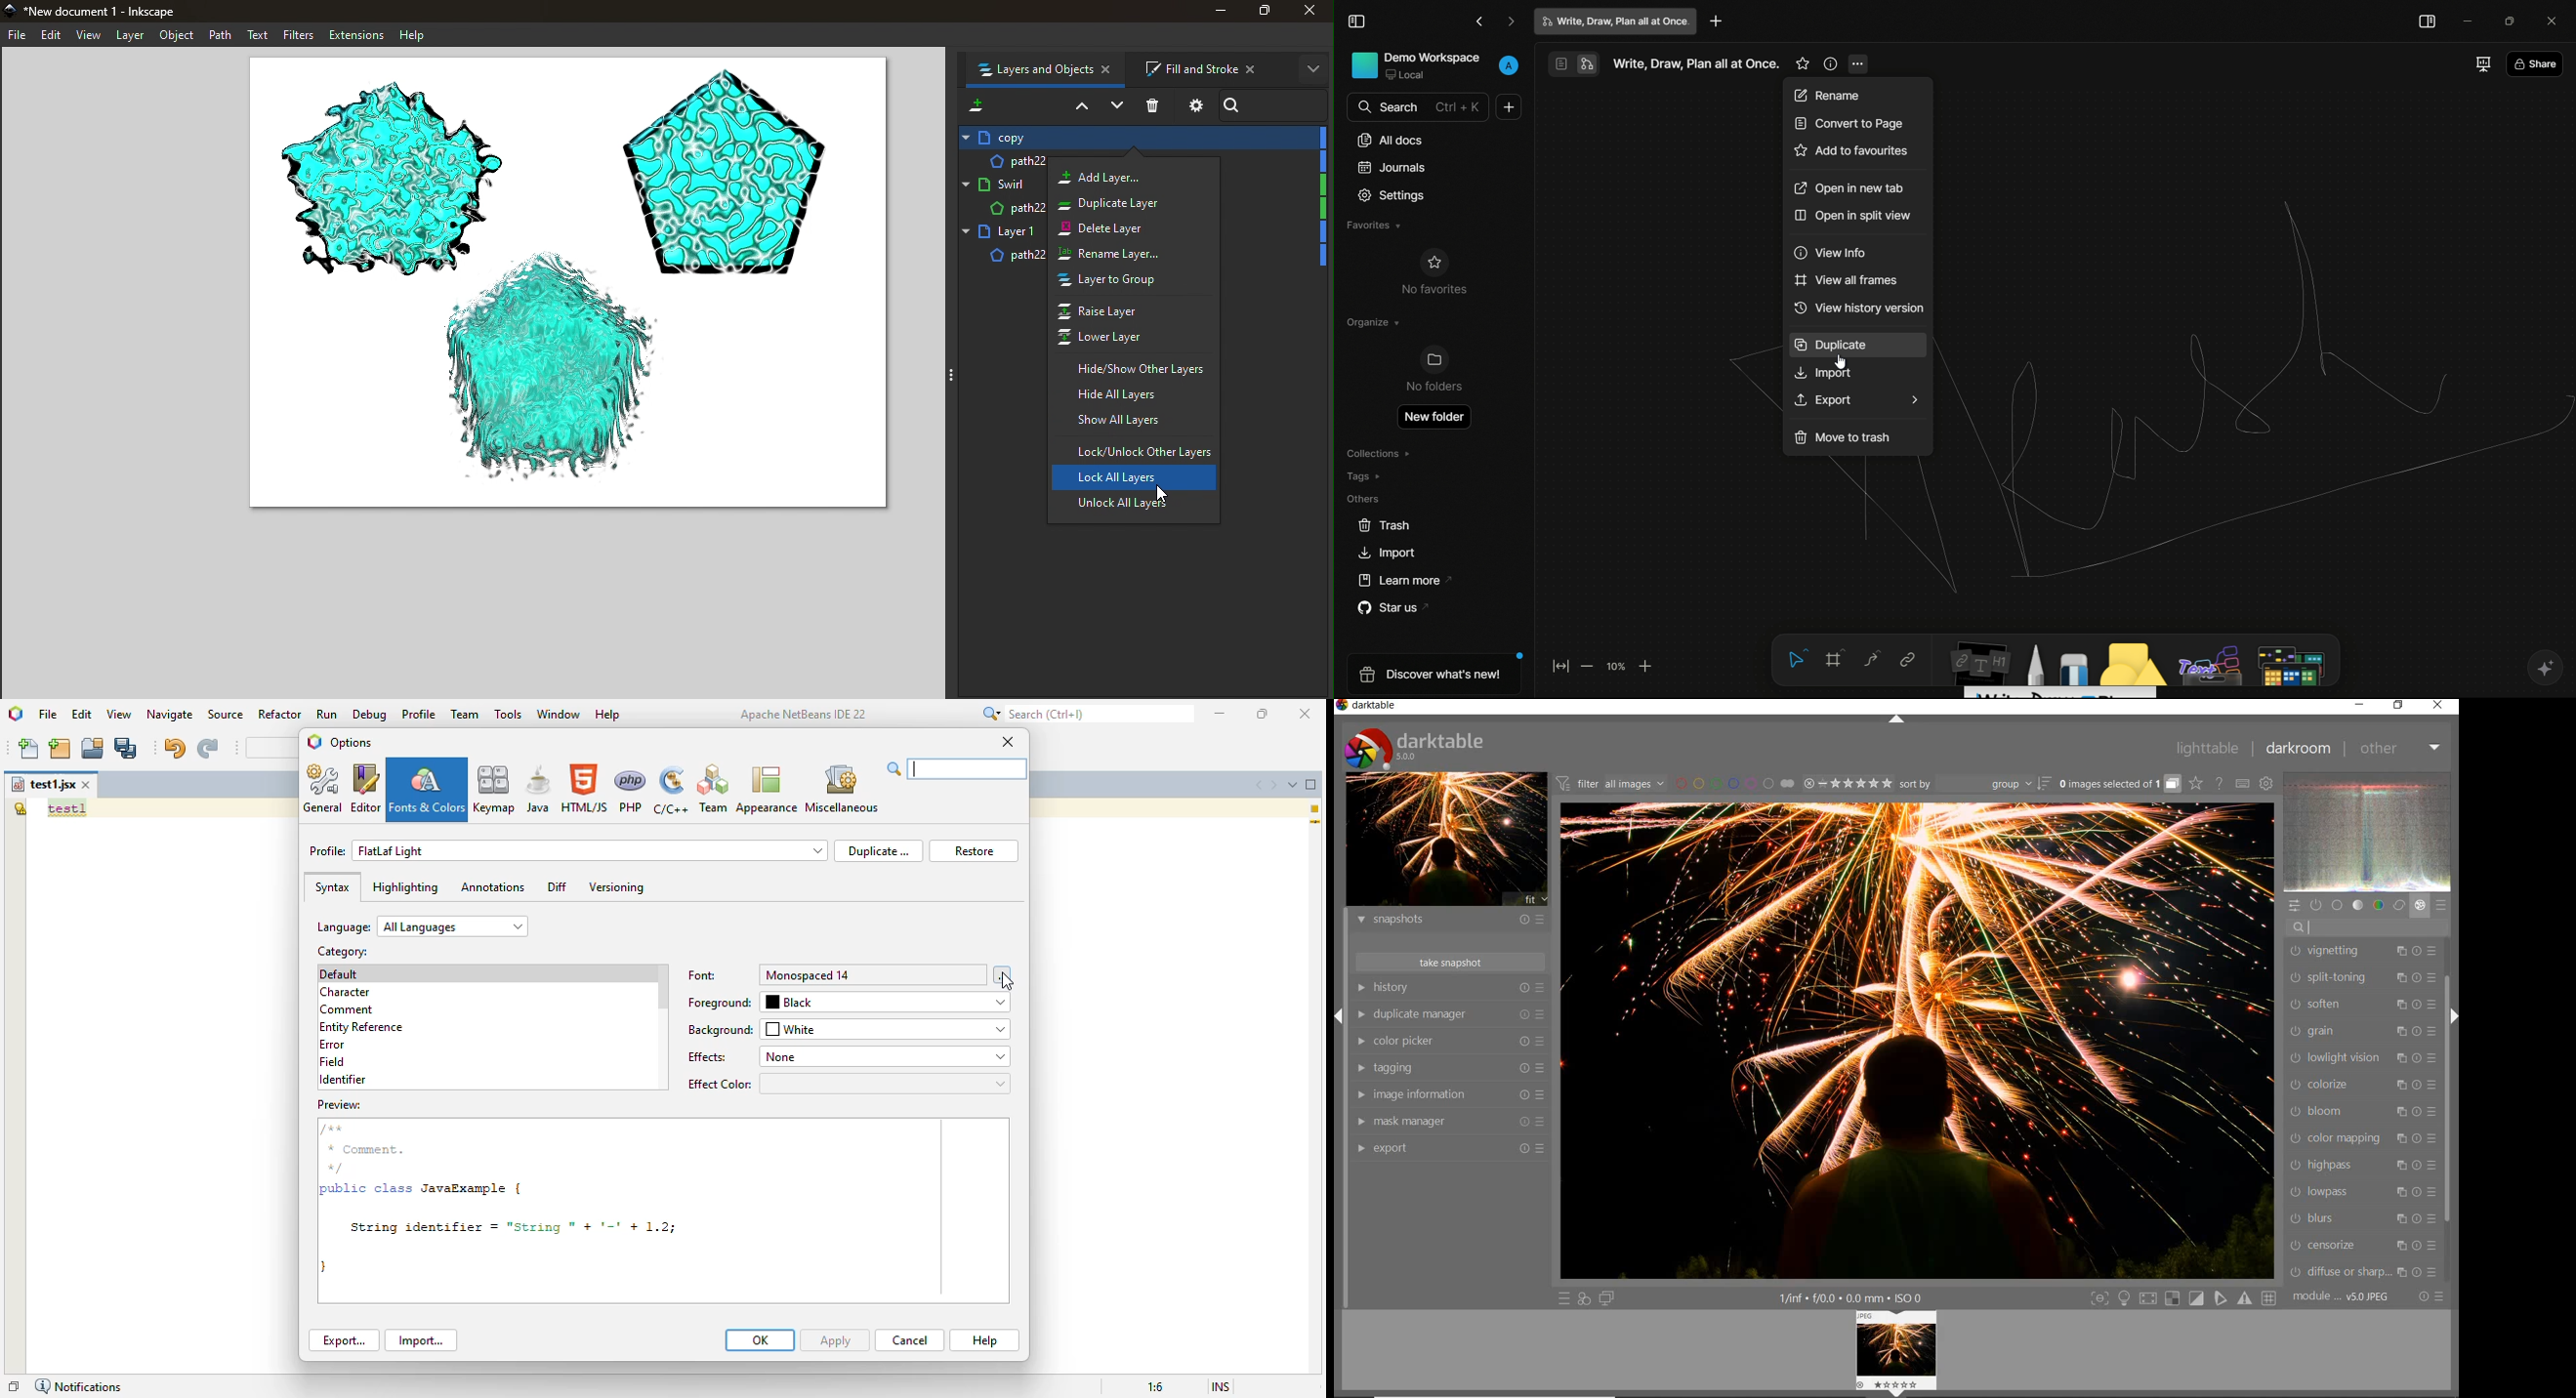  I want to click on 1/inf*f/0.0 mm*ISO 0, so click(1860, 1298).